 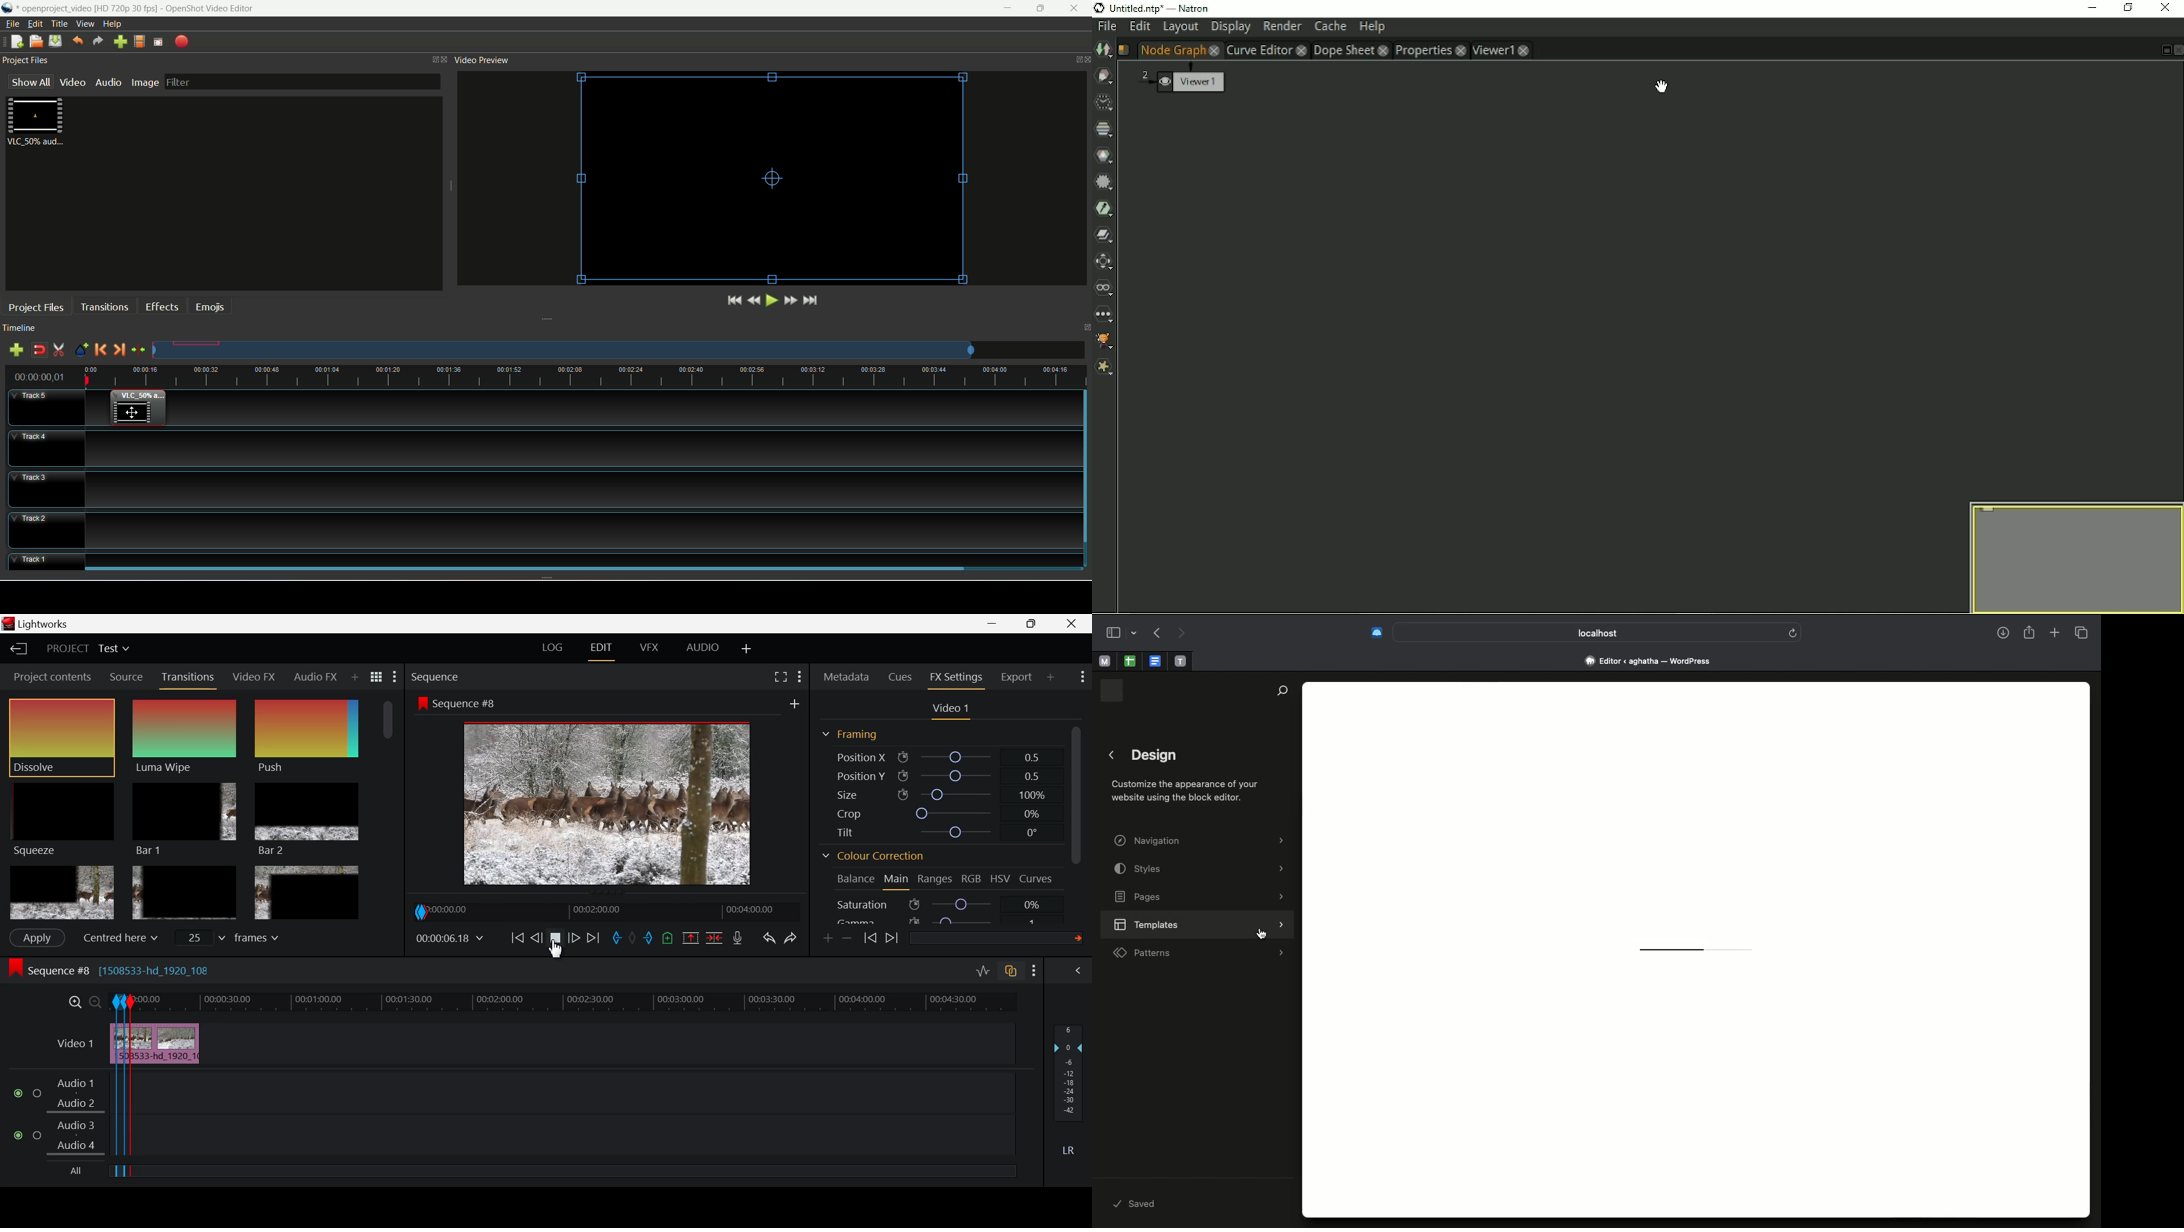 I want to click on Size, so click(x=945, y=794).